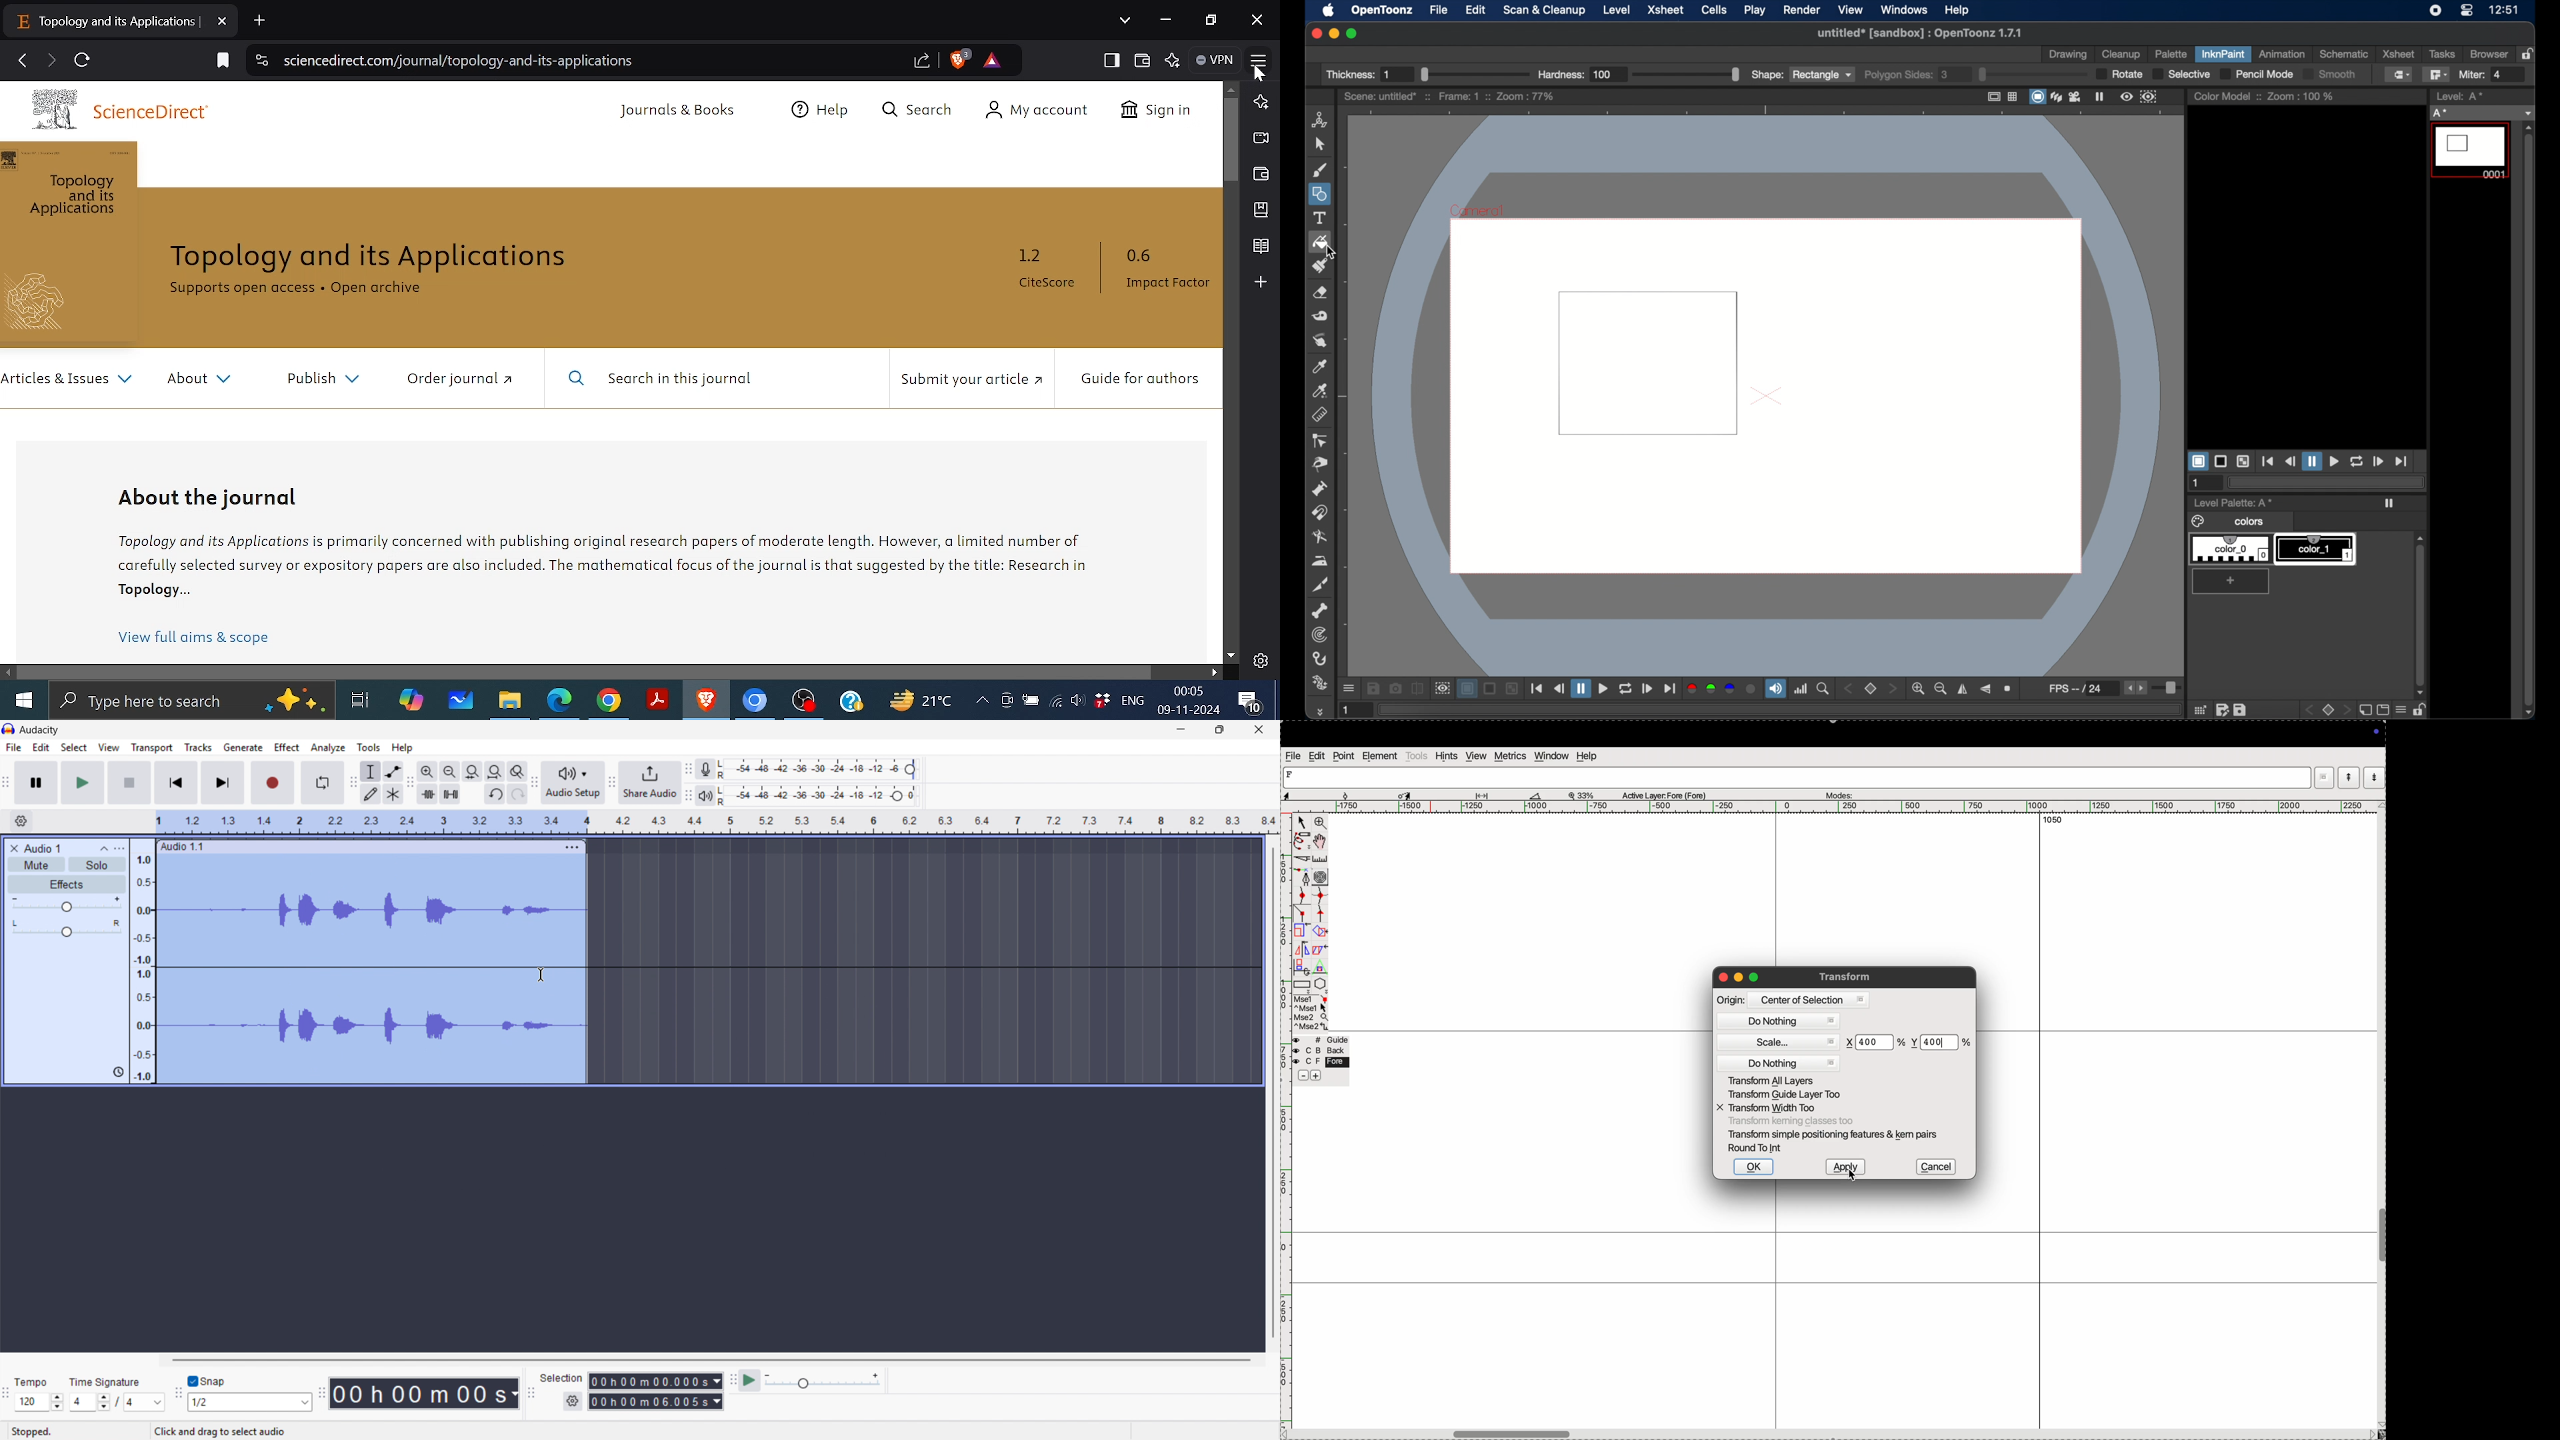 Image resolution: width=2576 pixels, height=1456 pixels. What do you see at coordinates (1258, 19) in the screenshot?
I see `Close window` at bounding box center [1258, 19].